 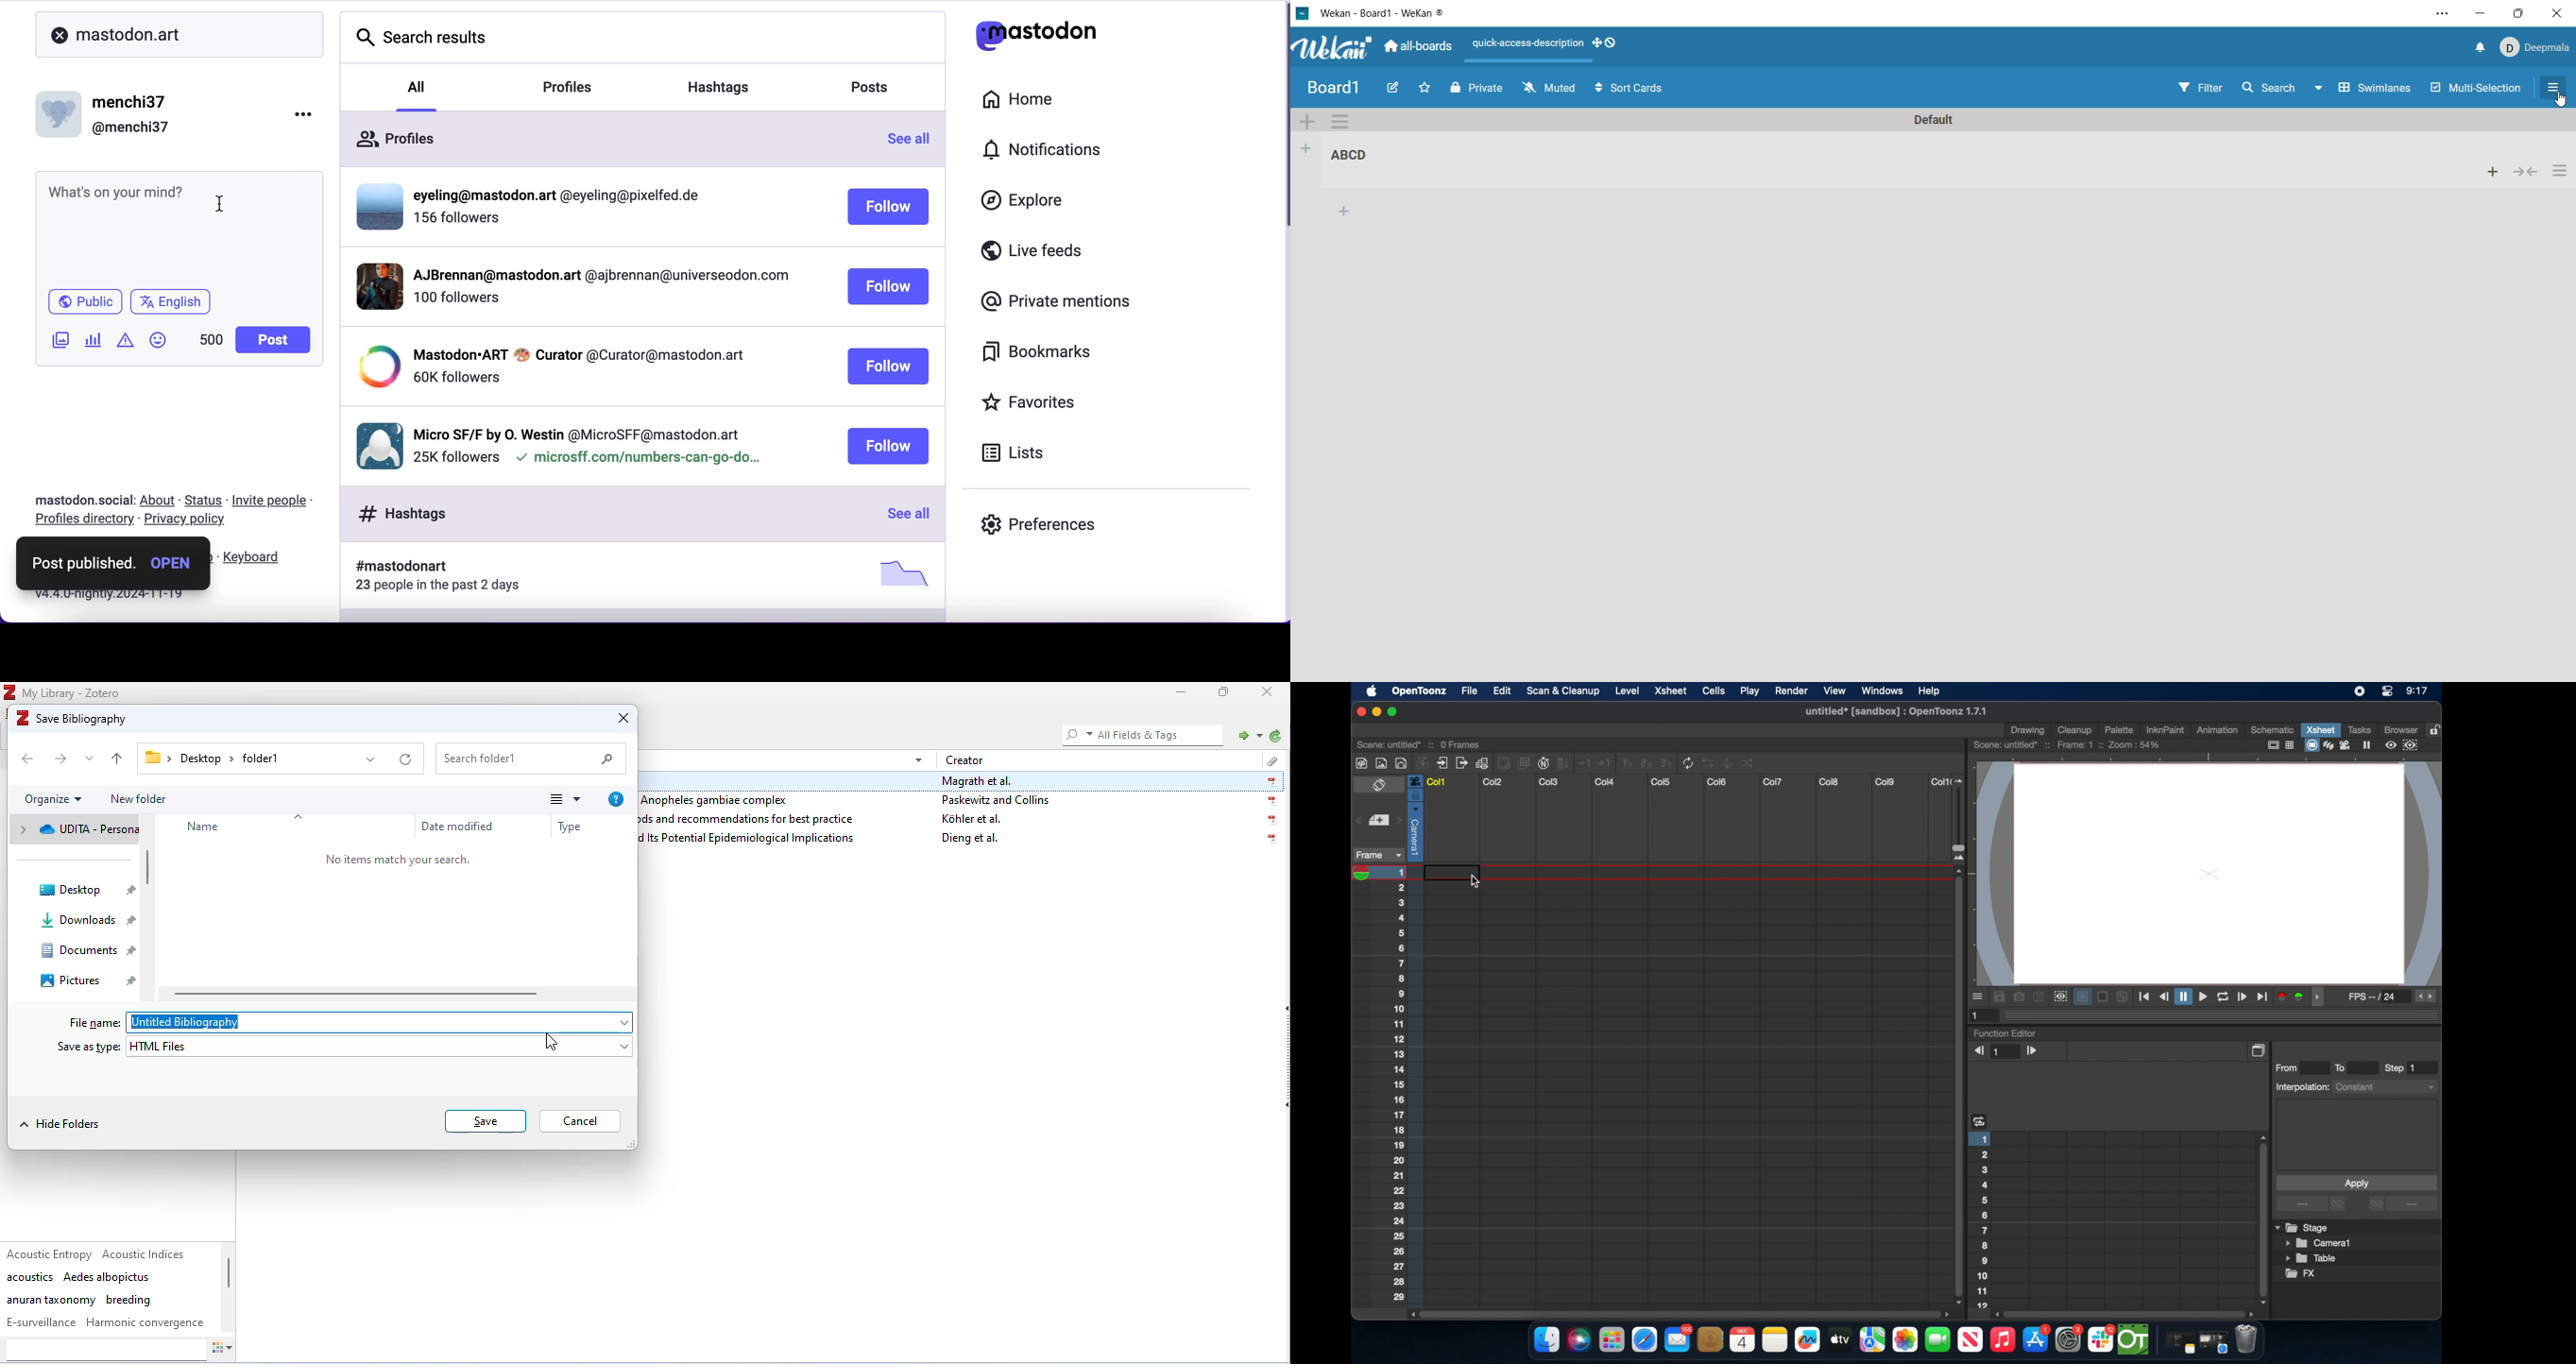 I want to click on followers, so click(x=456, y=377).